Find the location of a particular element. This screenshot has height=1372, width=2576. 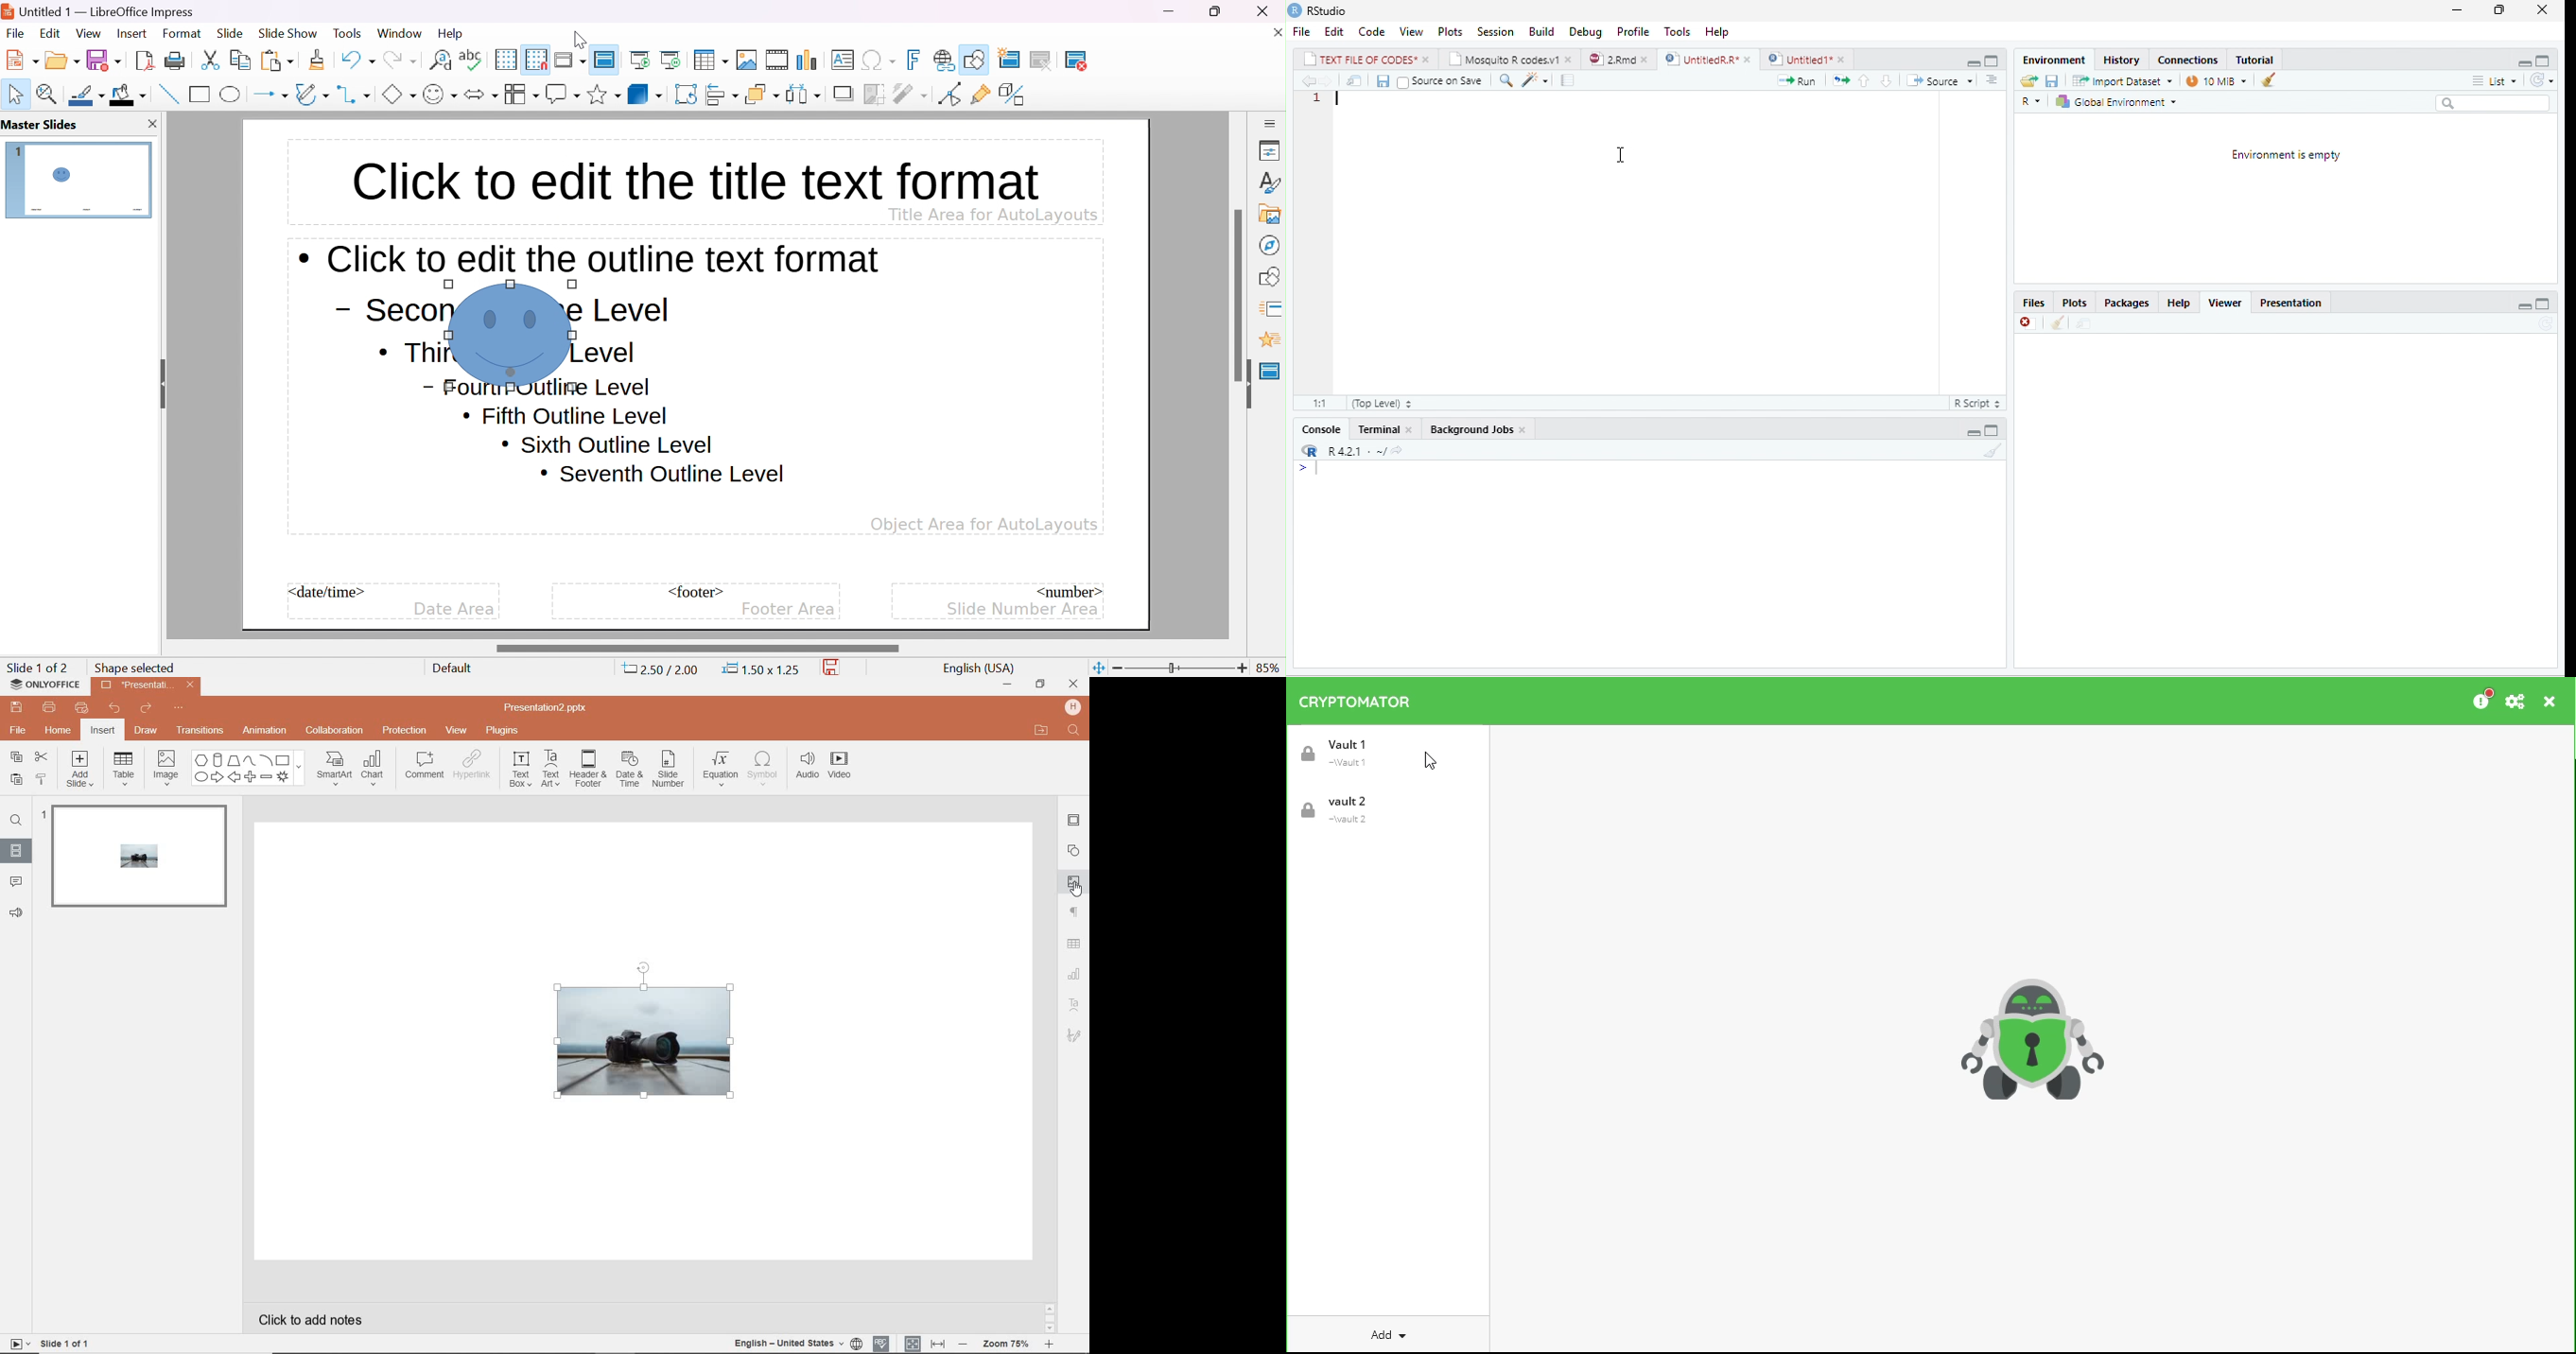

hp is located at coordinates (1073, 706).